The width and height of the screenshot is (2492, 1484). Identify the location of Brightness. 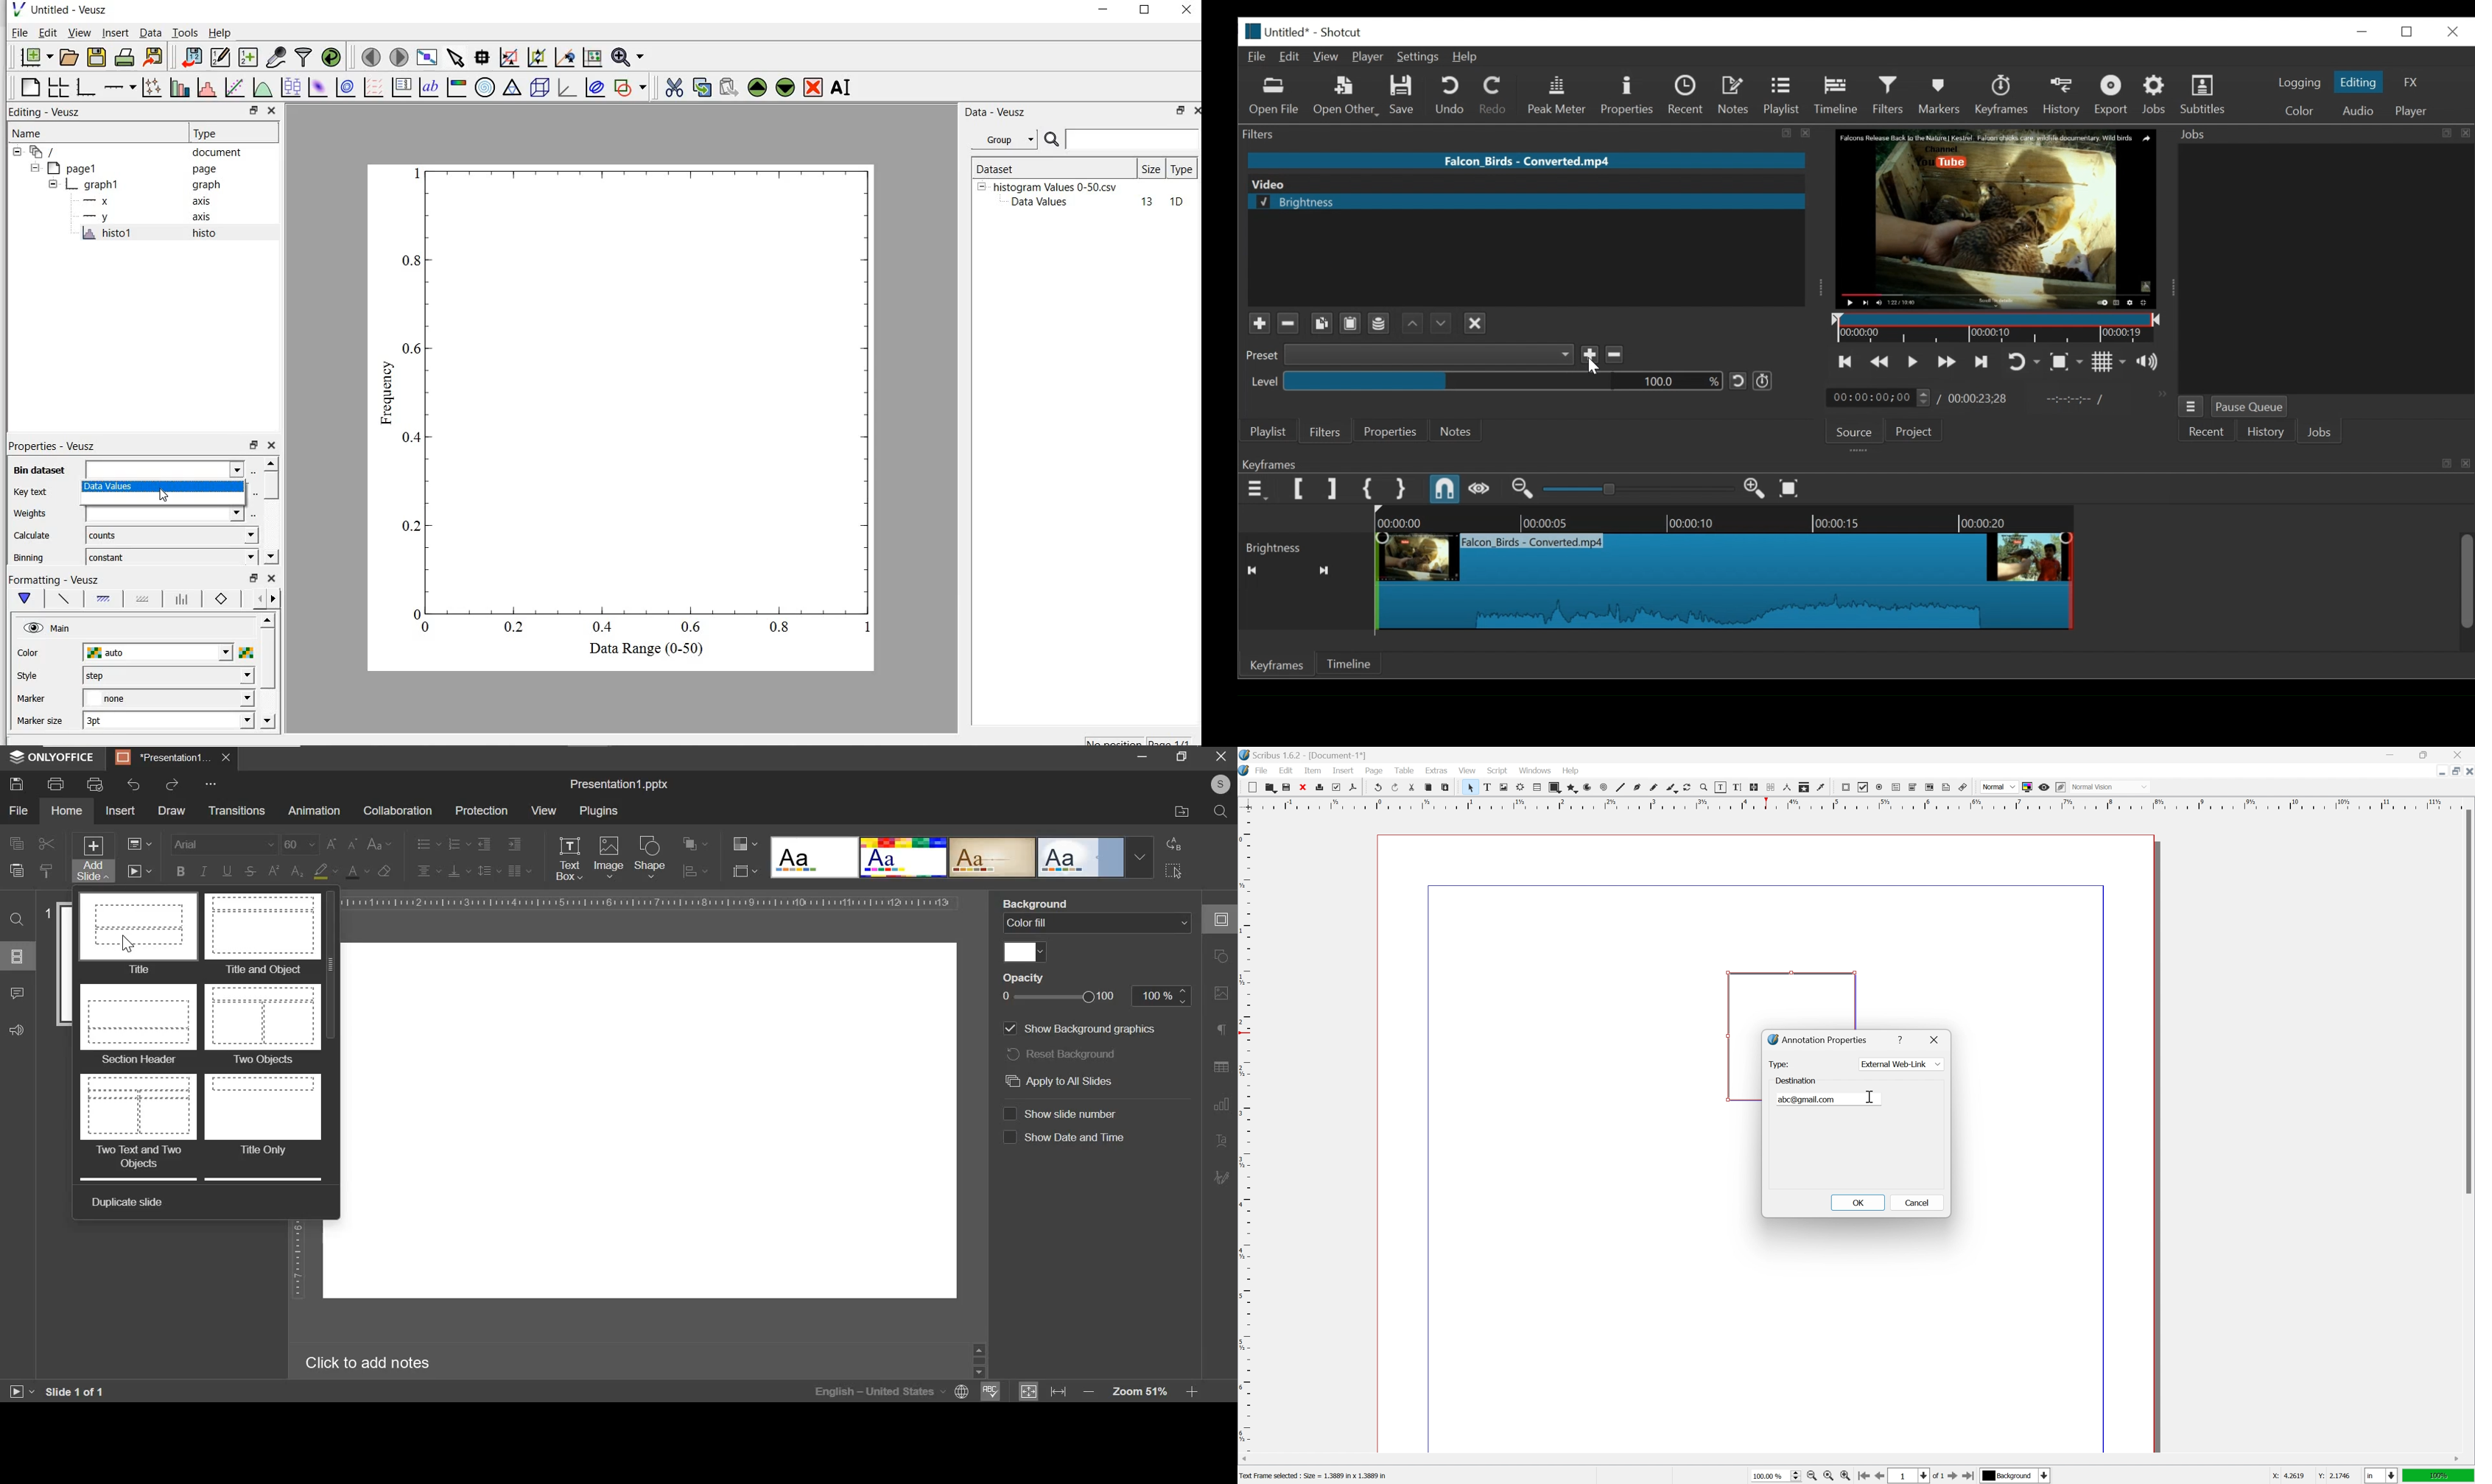
(1305, 546).